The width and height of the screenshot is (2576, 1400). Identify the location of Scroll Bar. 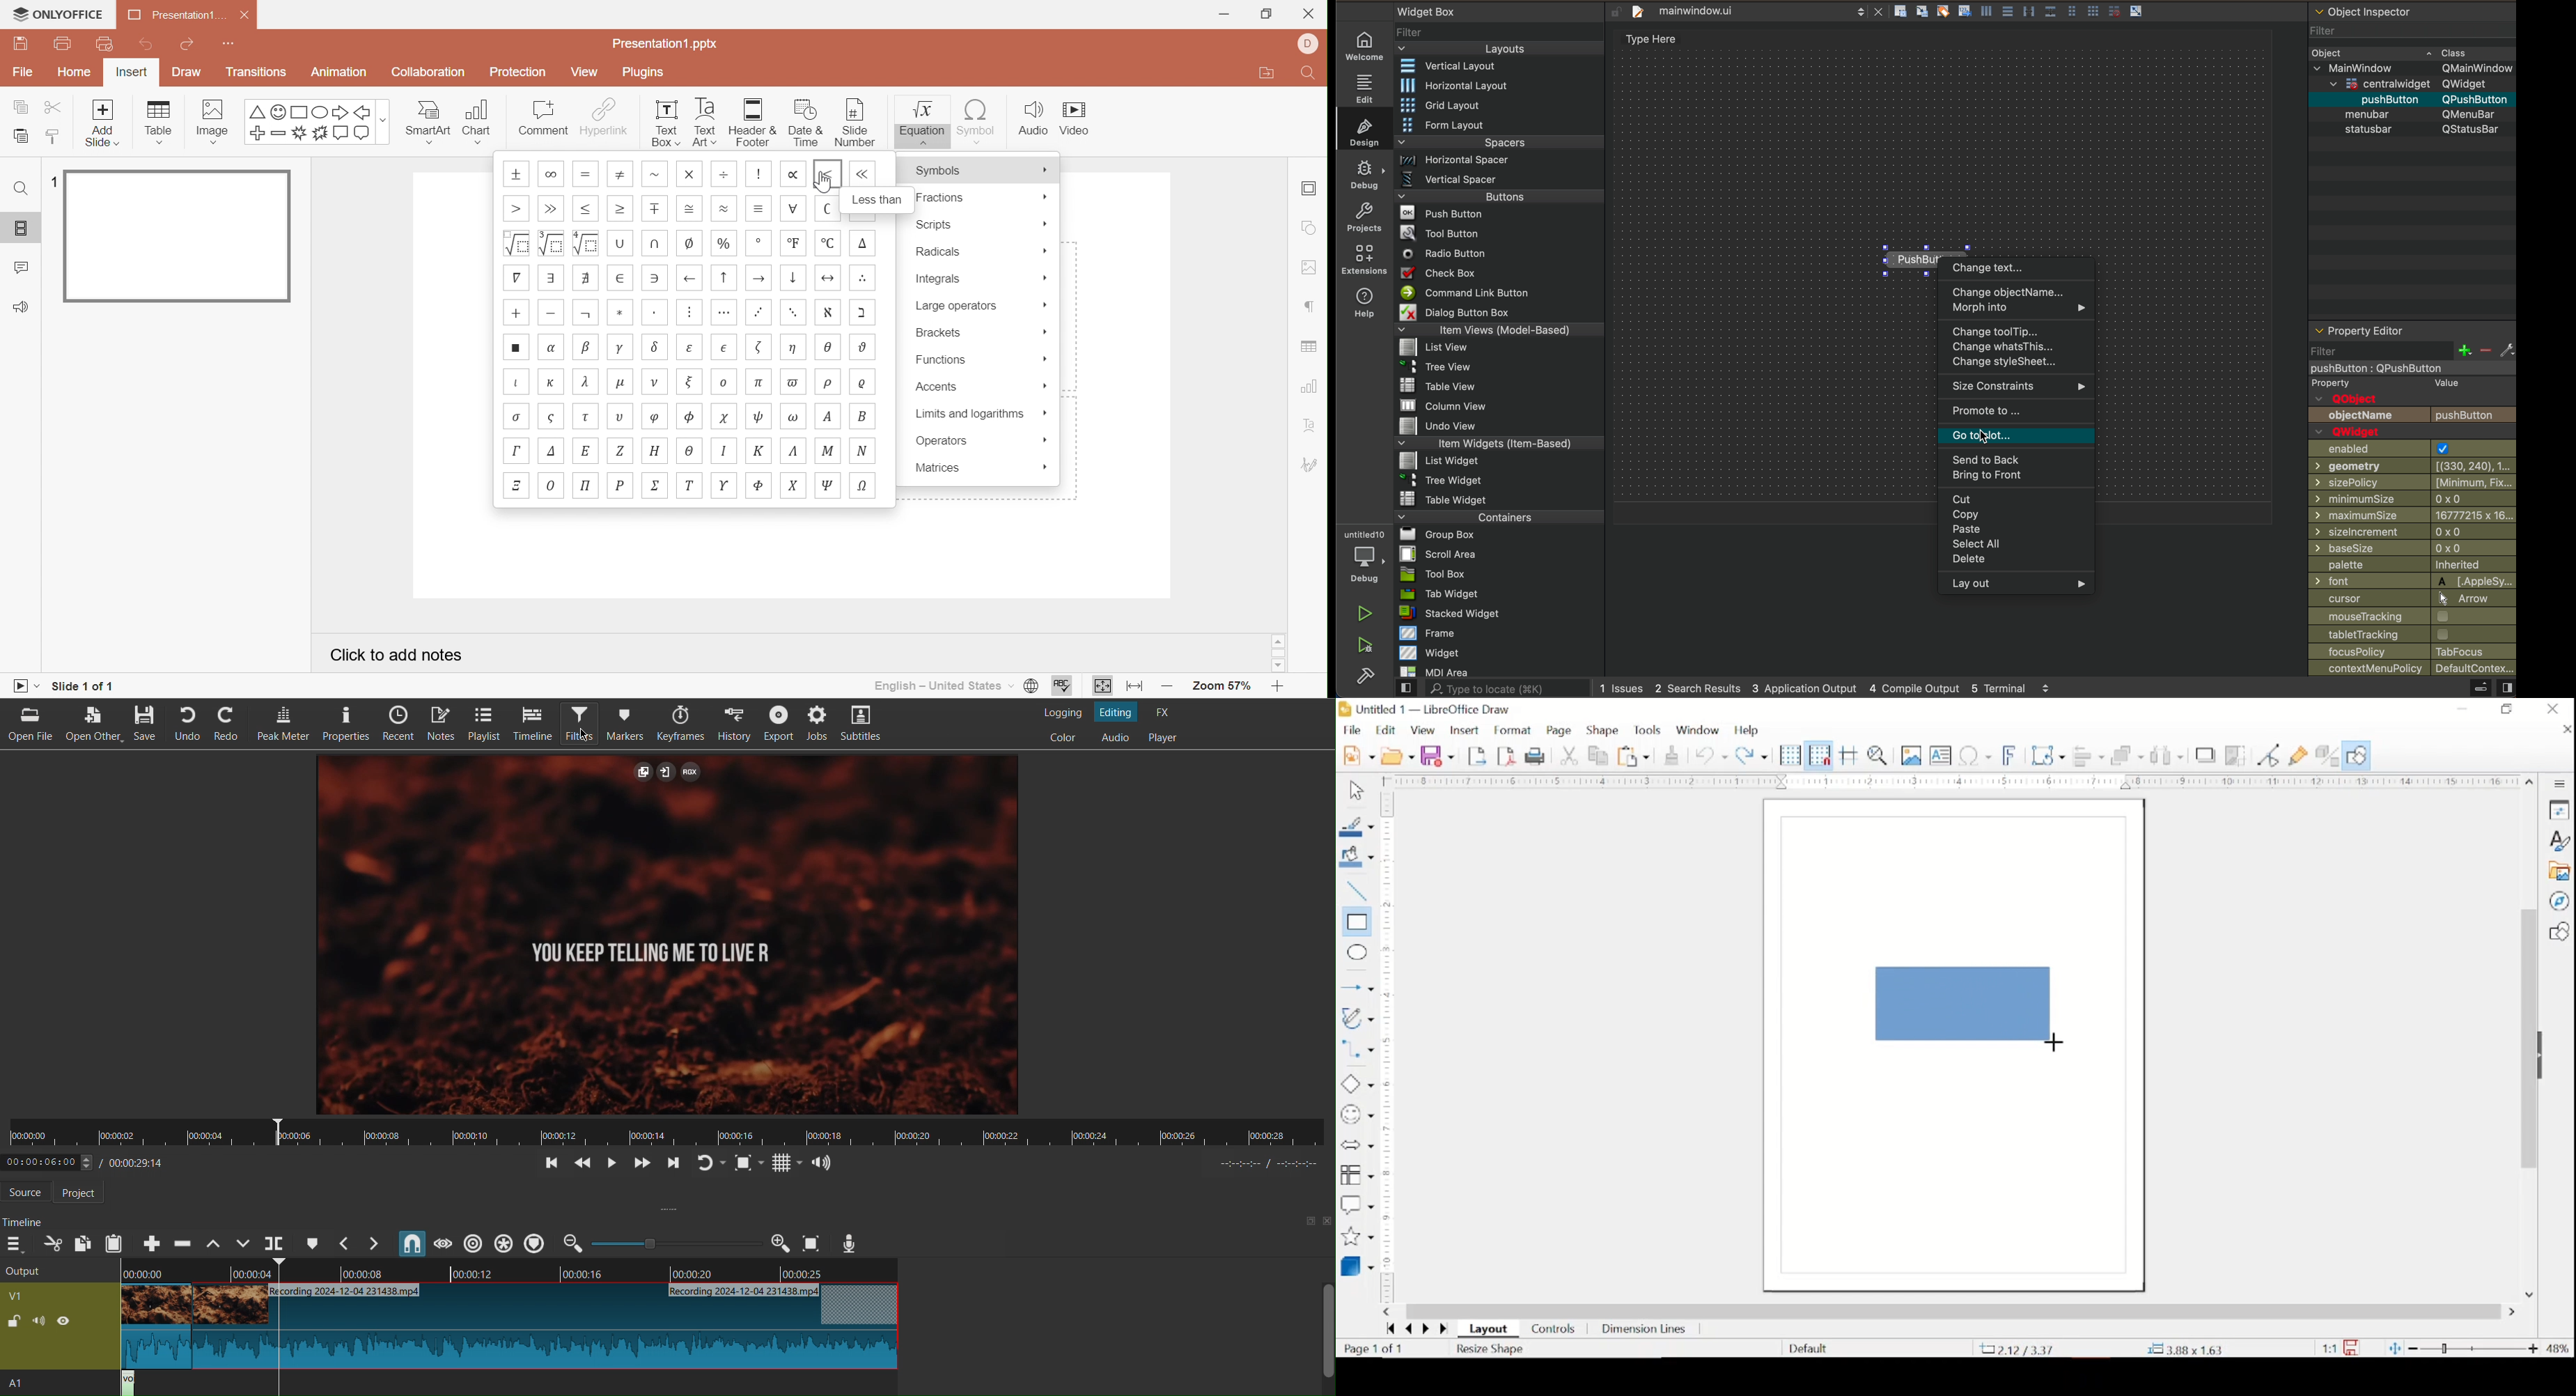
(1279, 655).